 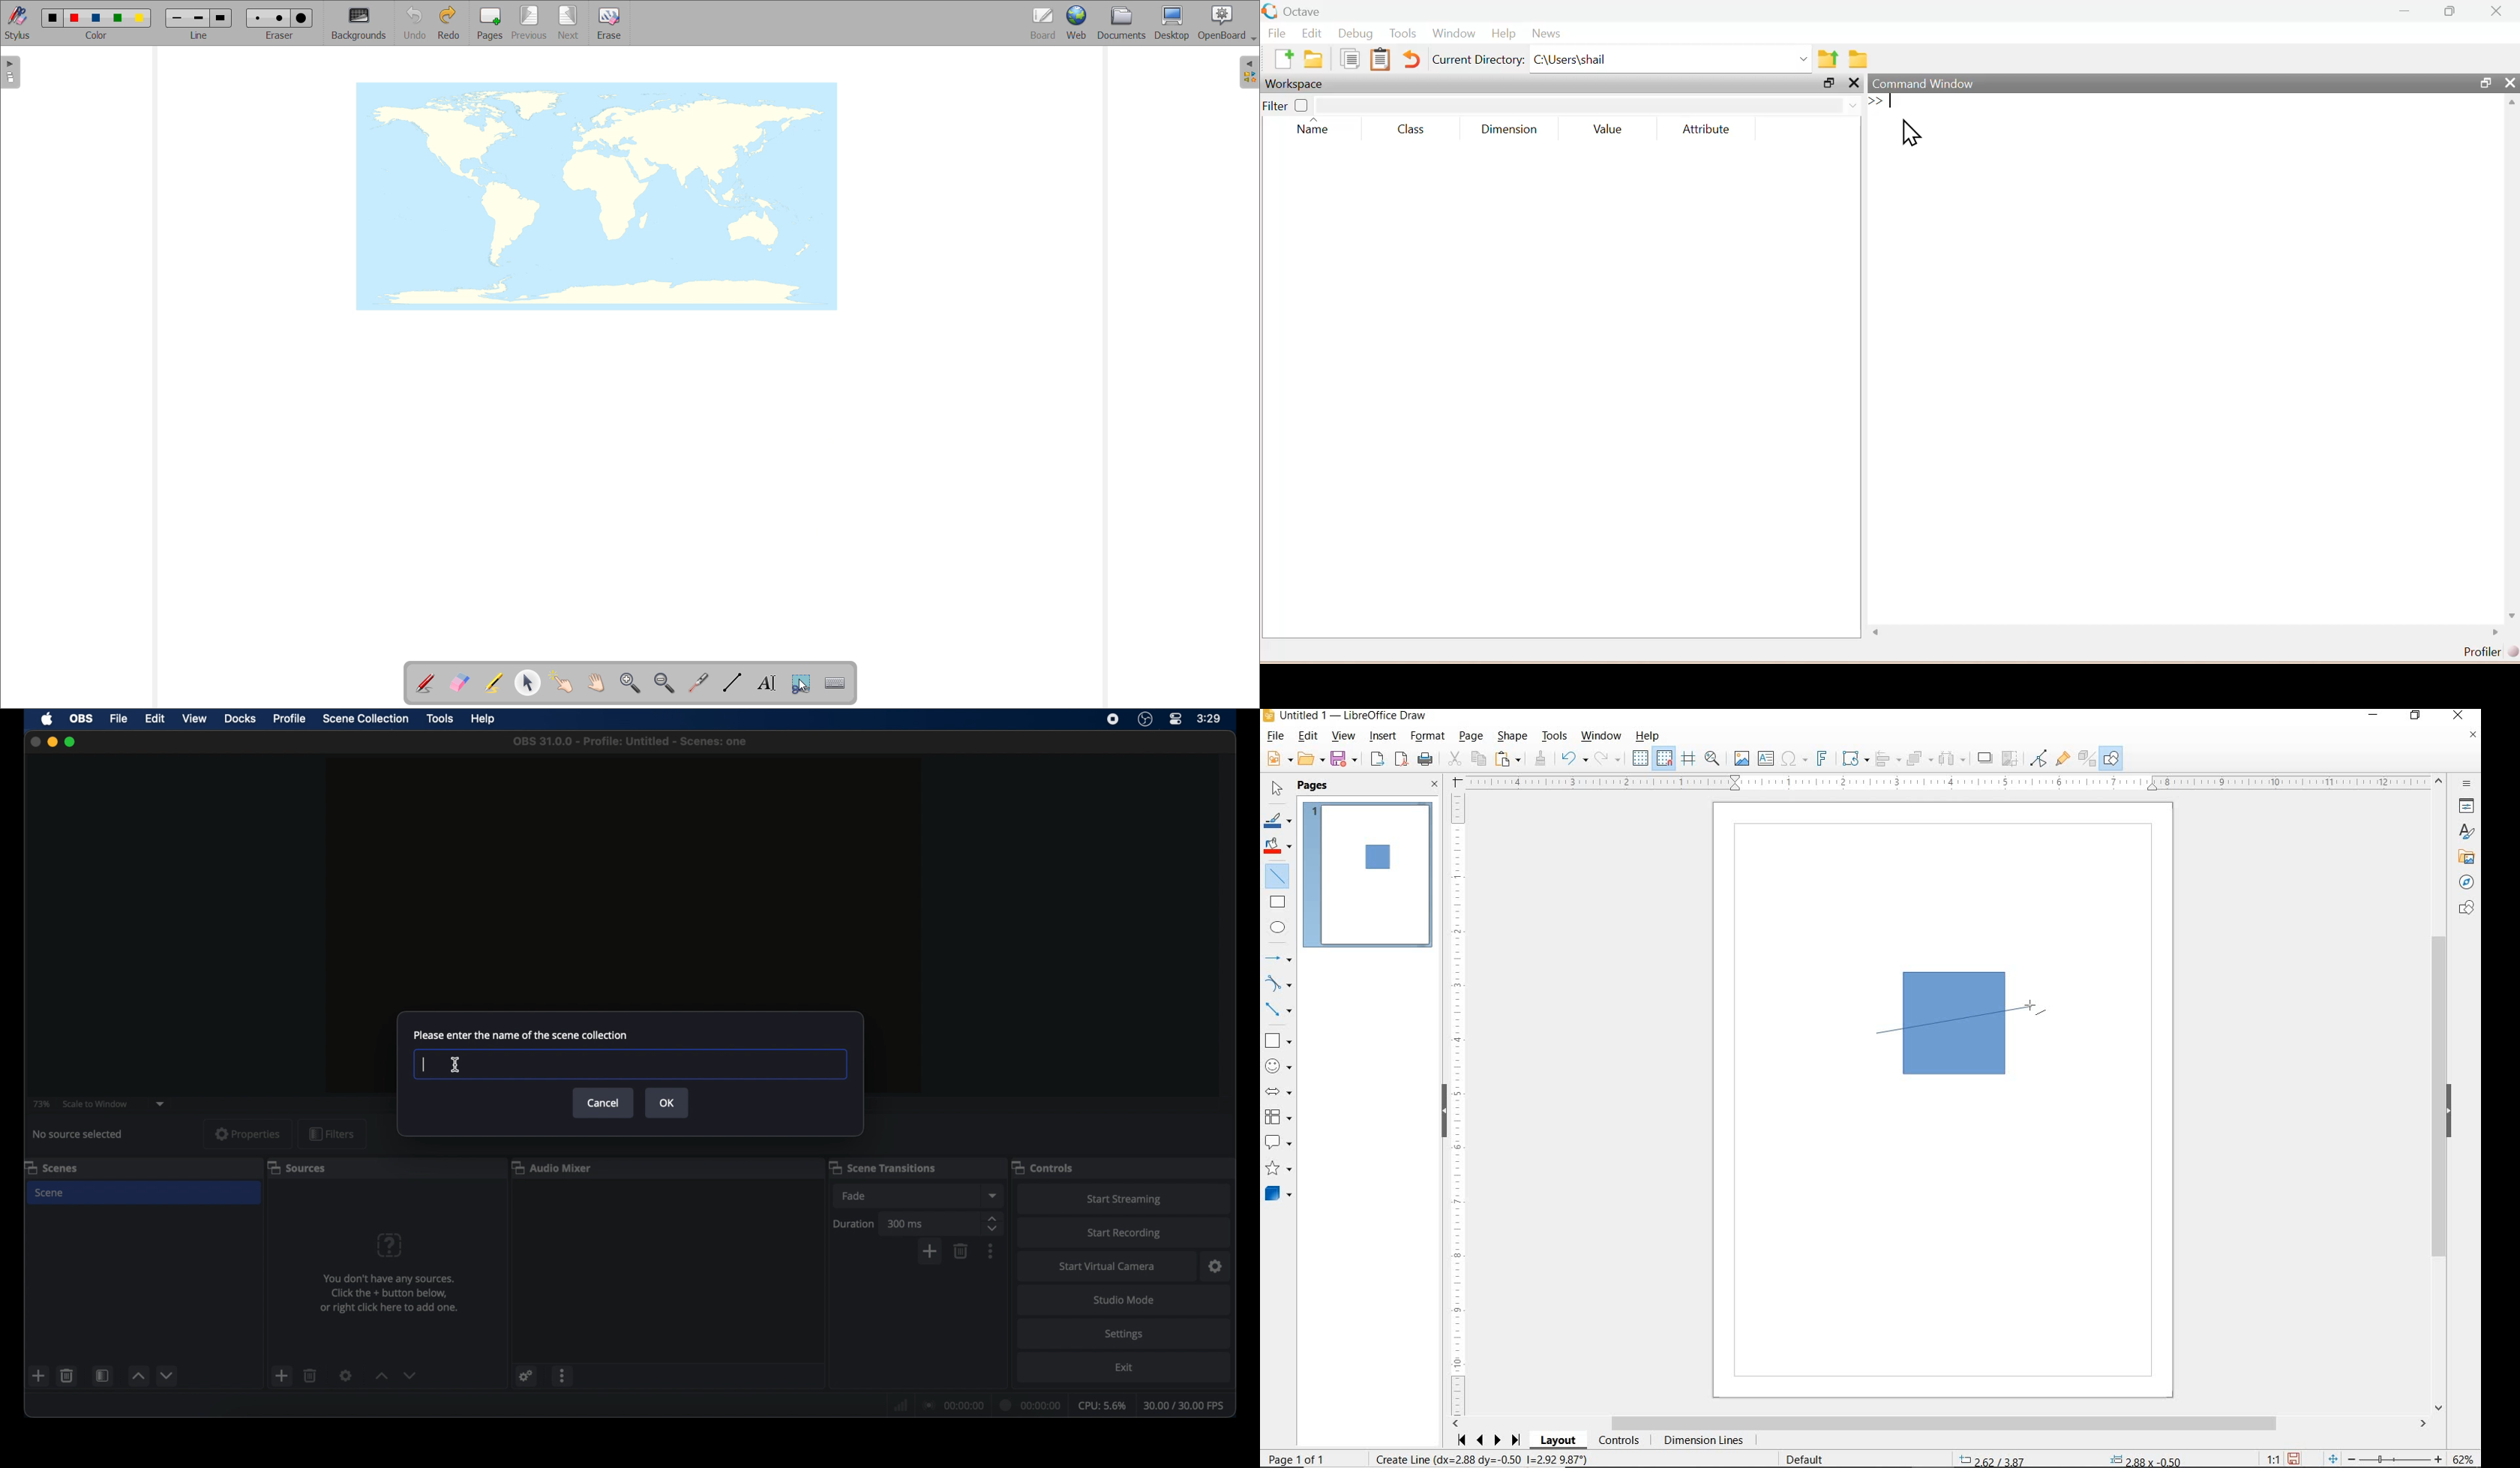 What do you see at coordinates (484, 719) in the screenshot?
I see `help` at bounding box center [484, 719].